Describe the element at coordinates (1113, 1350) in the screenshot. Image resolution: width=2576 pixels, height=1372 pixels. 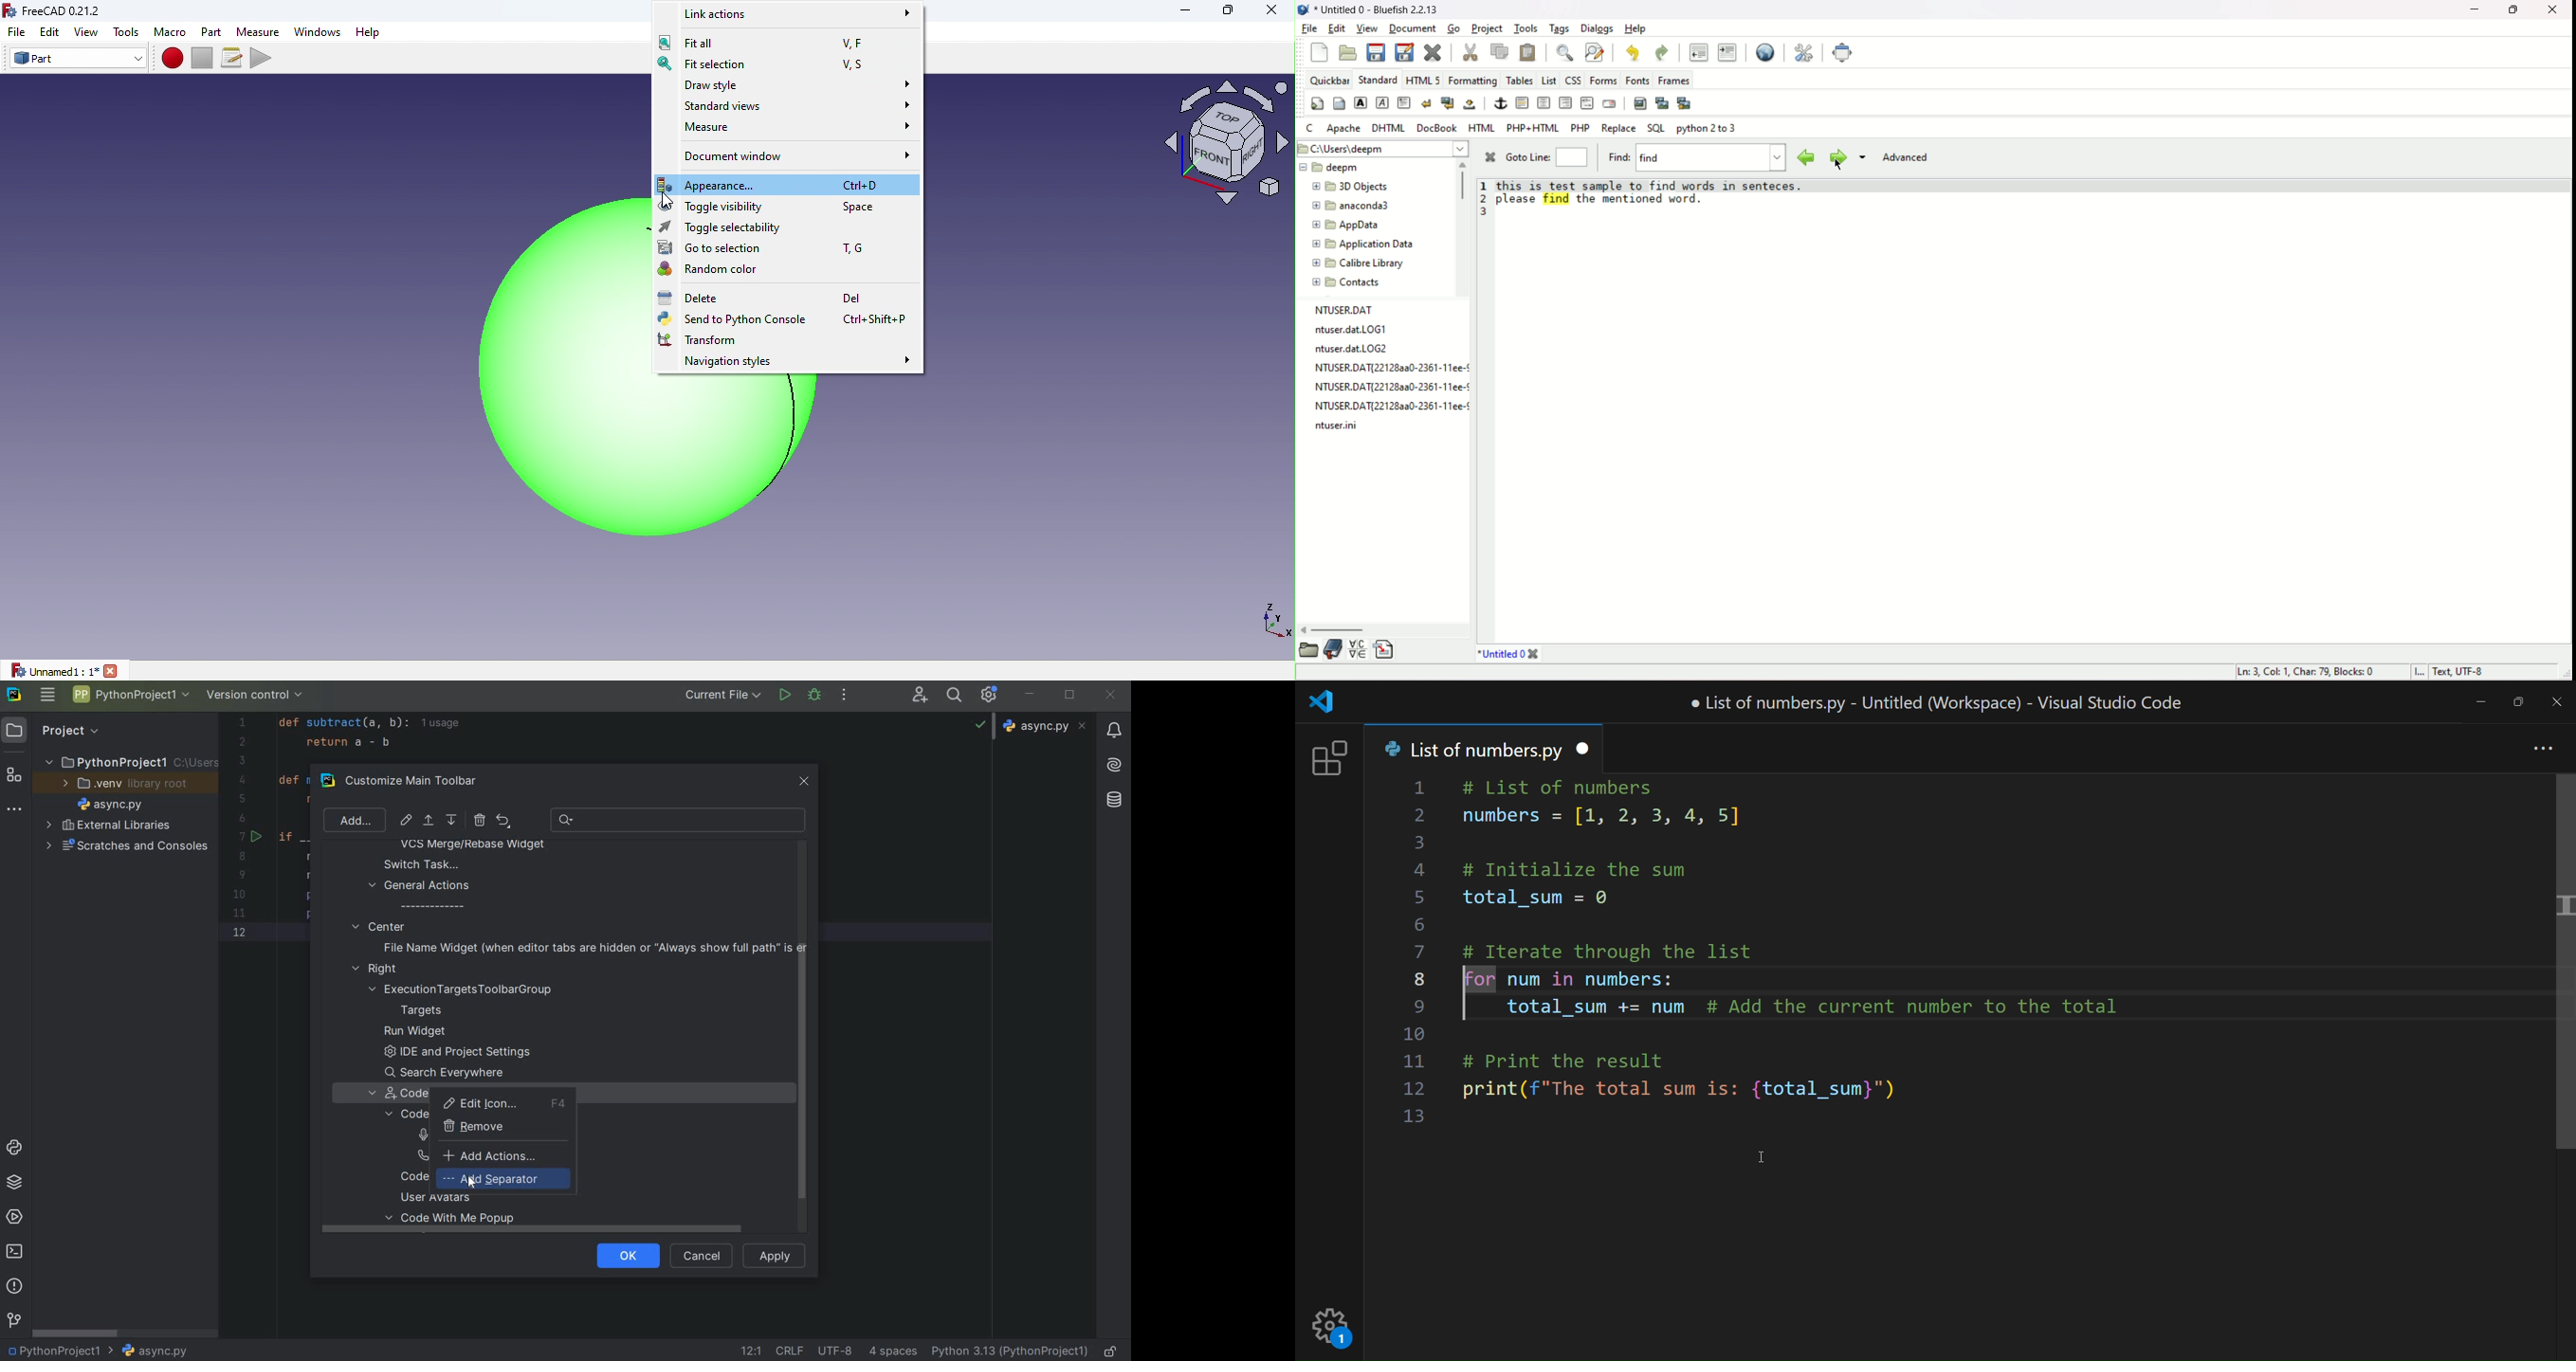
I see `MAKE FILE READY ONLY` at that location.